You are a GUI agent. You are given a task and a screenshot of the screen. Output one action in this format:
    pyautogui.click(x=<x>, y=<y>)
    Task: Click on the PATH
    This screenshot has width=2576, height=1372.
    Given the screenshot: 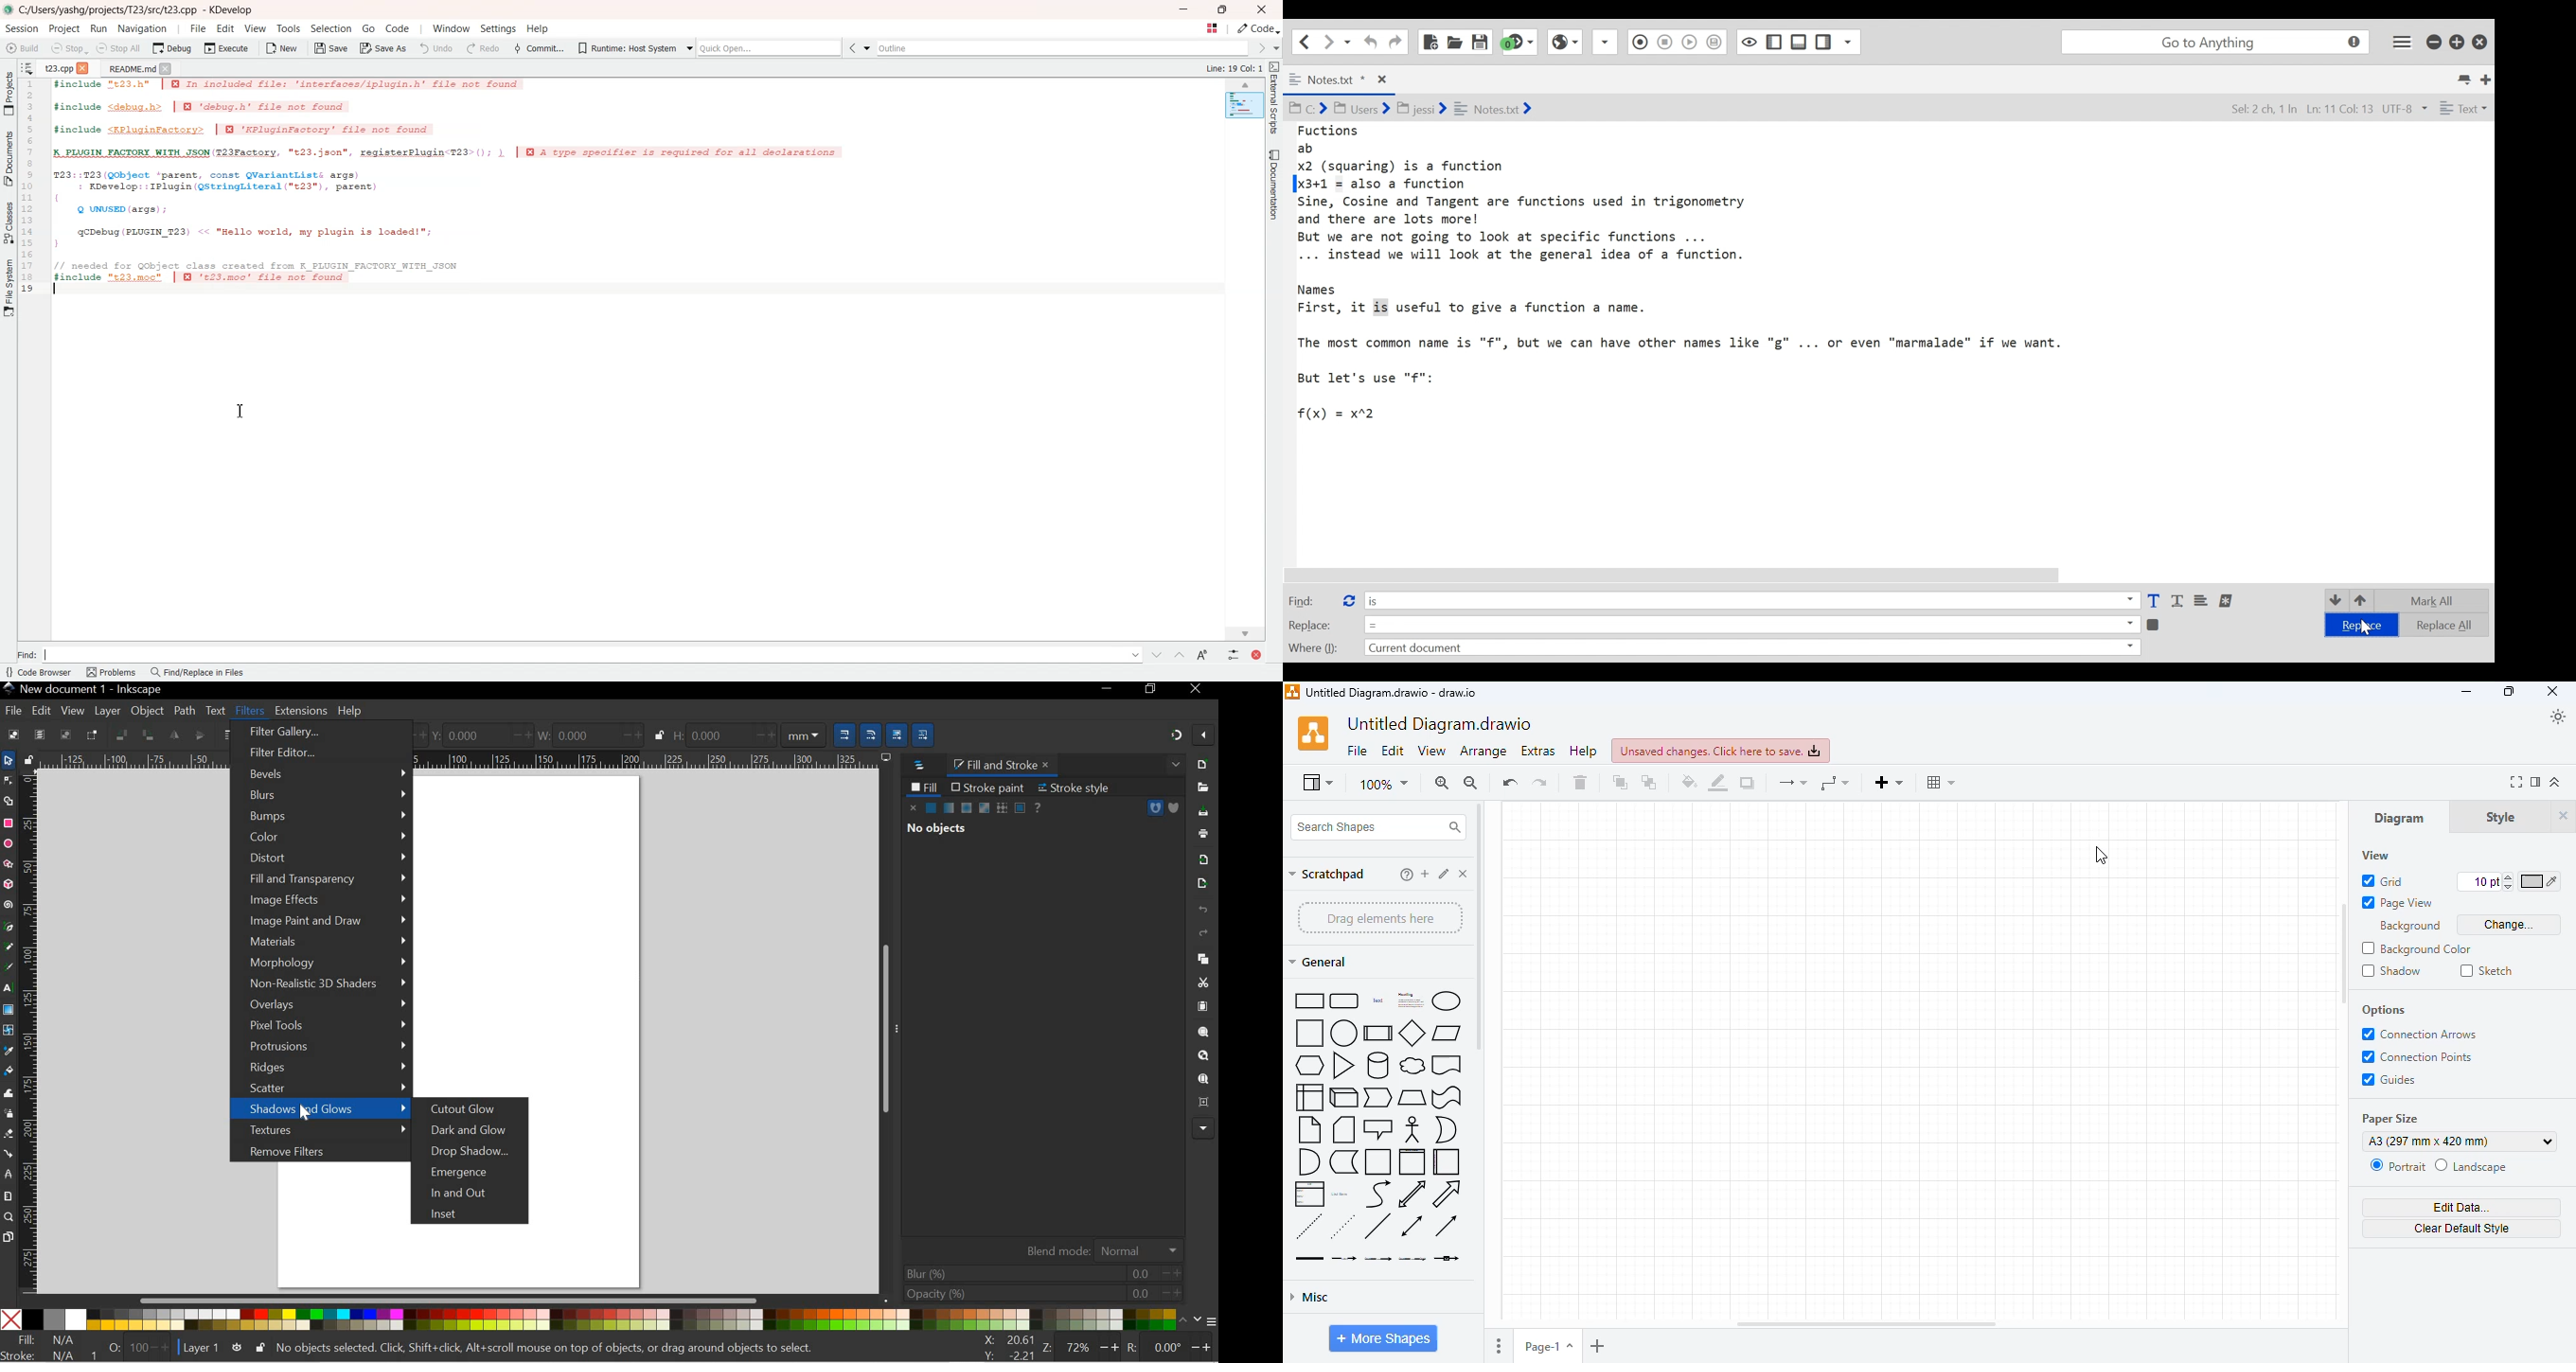 What is the action you would take?
    pyautogui.click(x=1155, y=808)
    